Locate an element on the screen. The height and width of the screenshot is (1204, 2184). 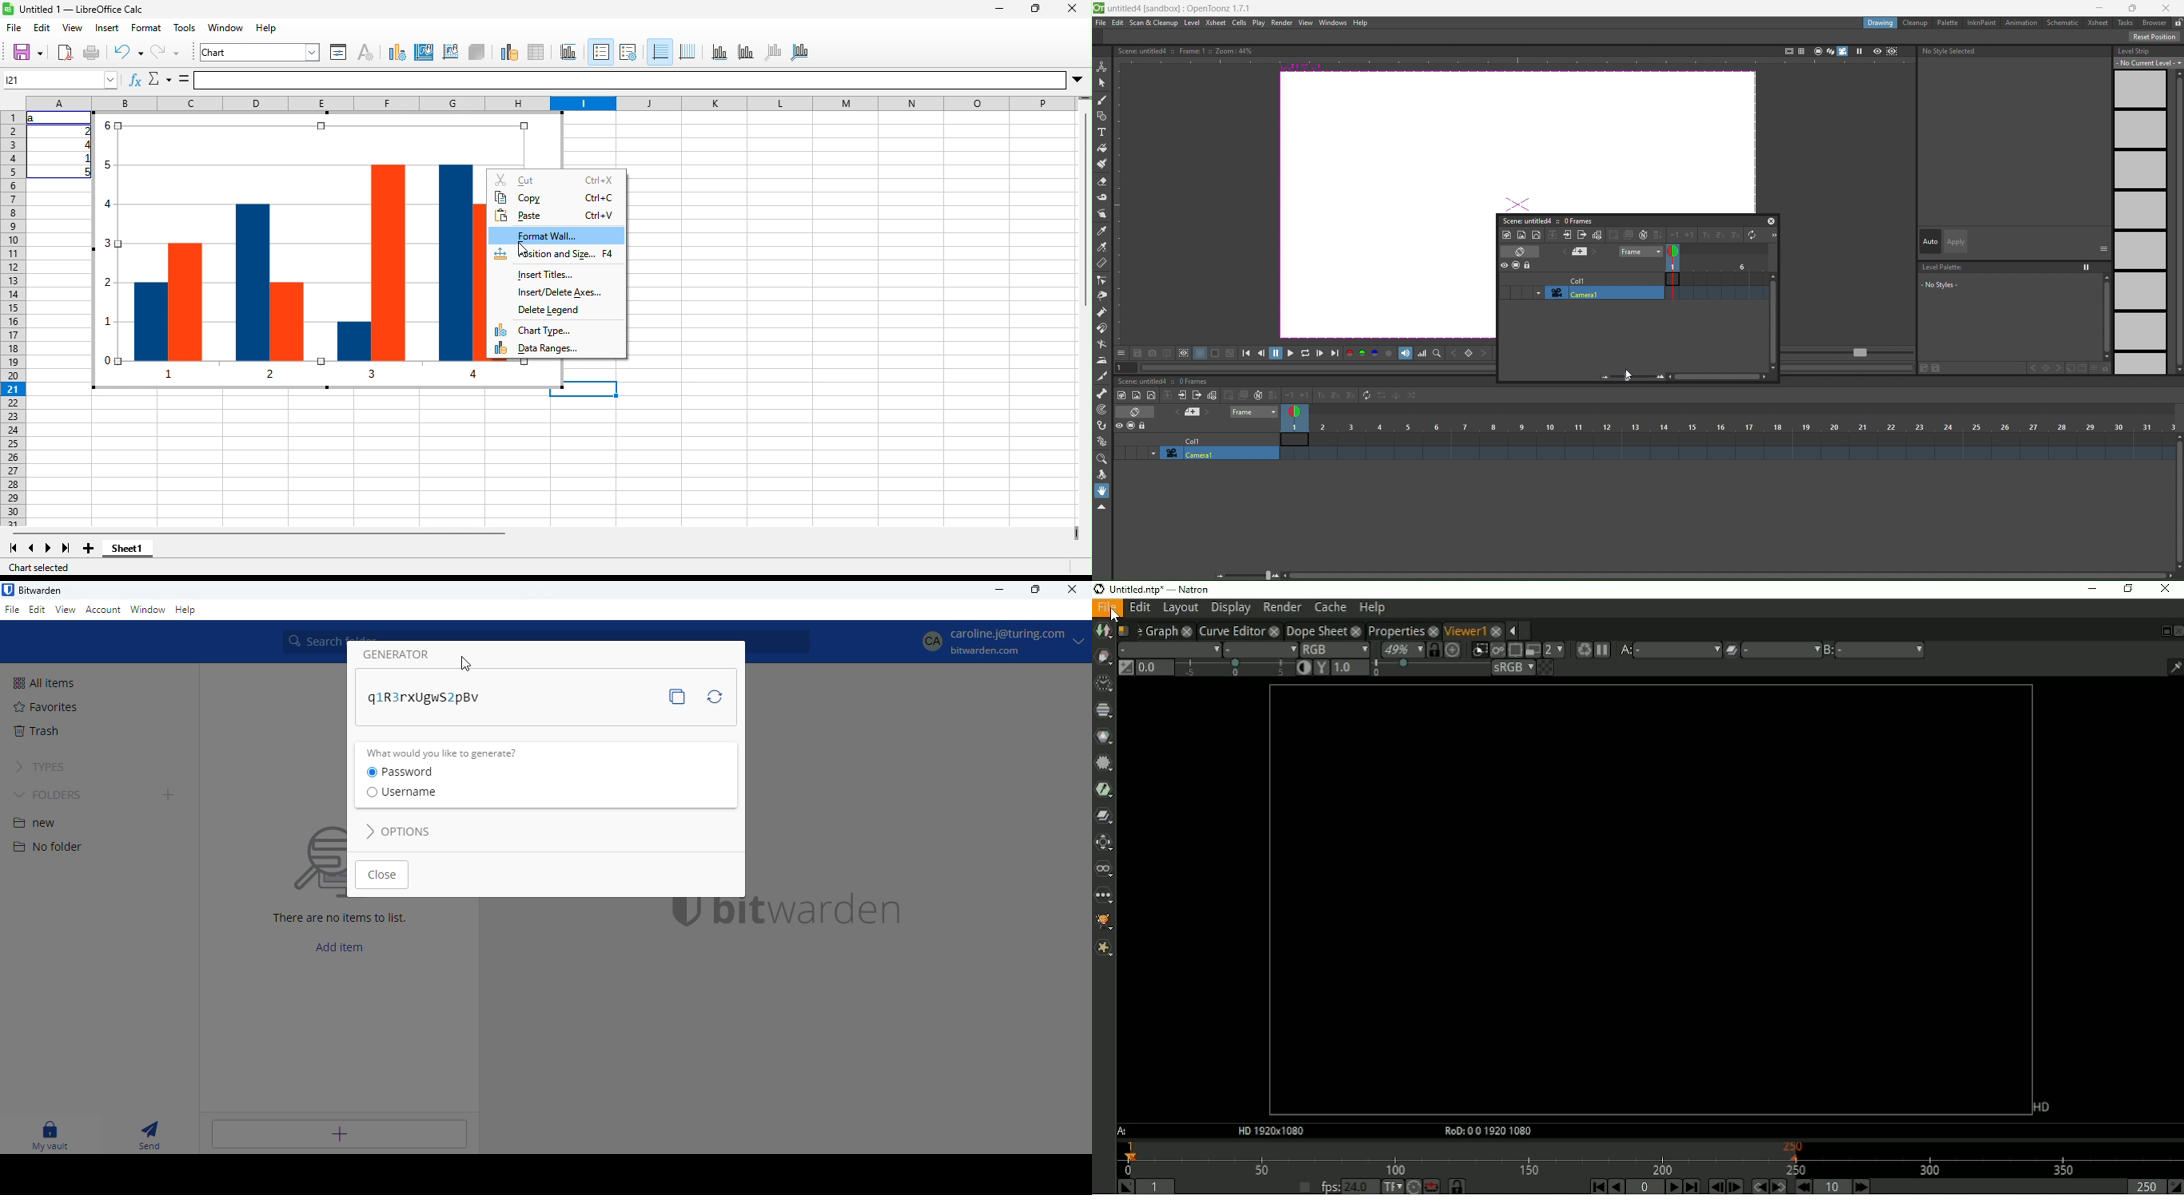
edit is located at coordinates (1118, 23).